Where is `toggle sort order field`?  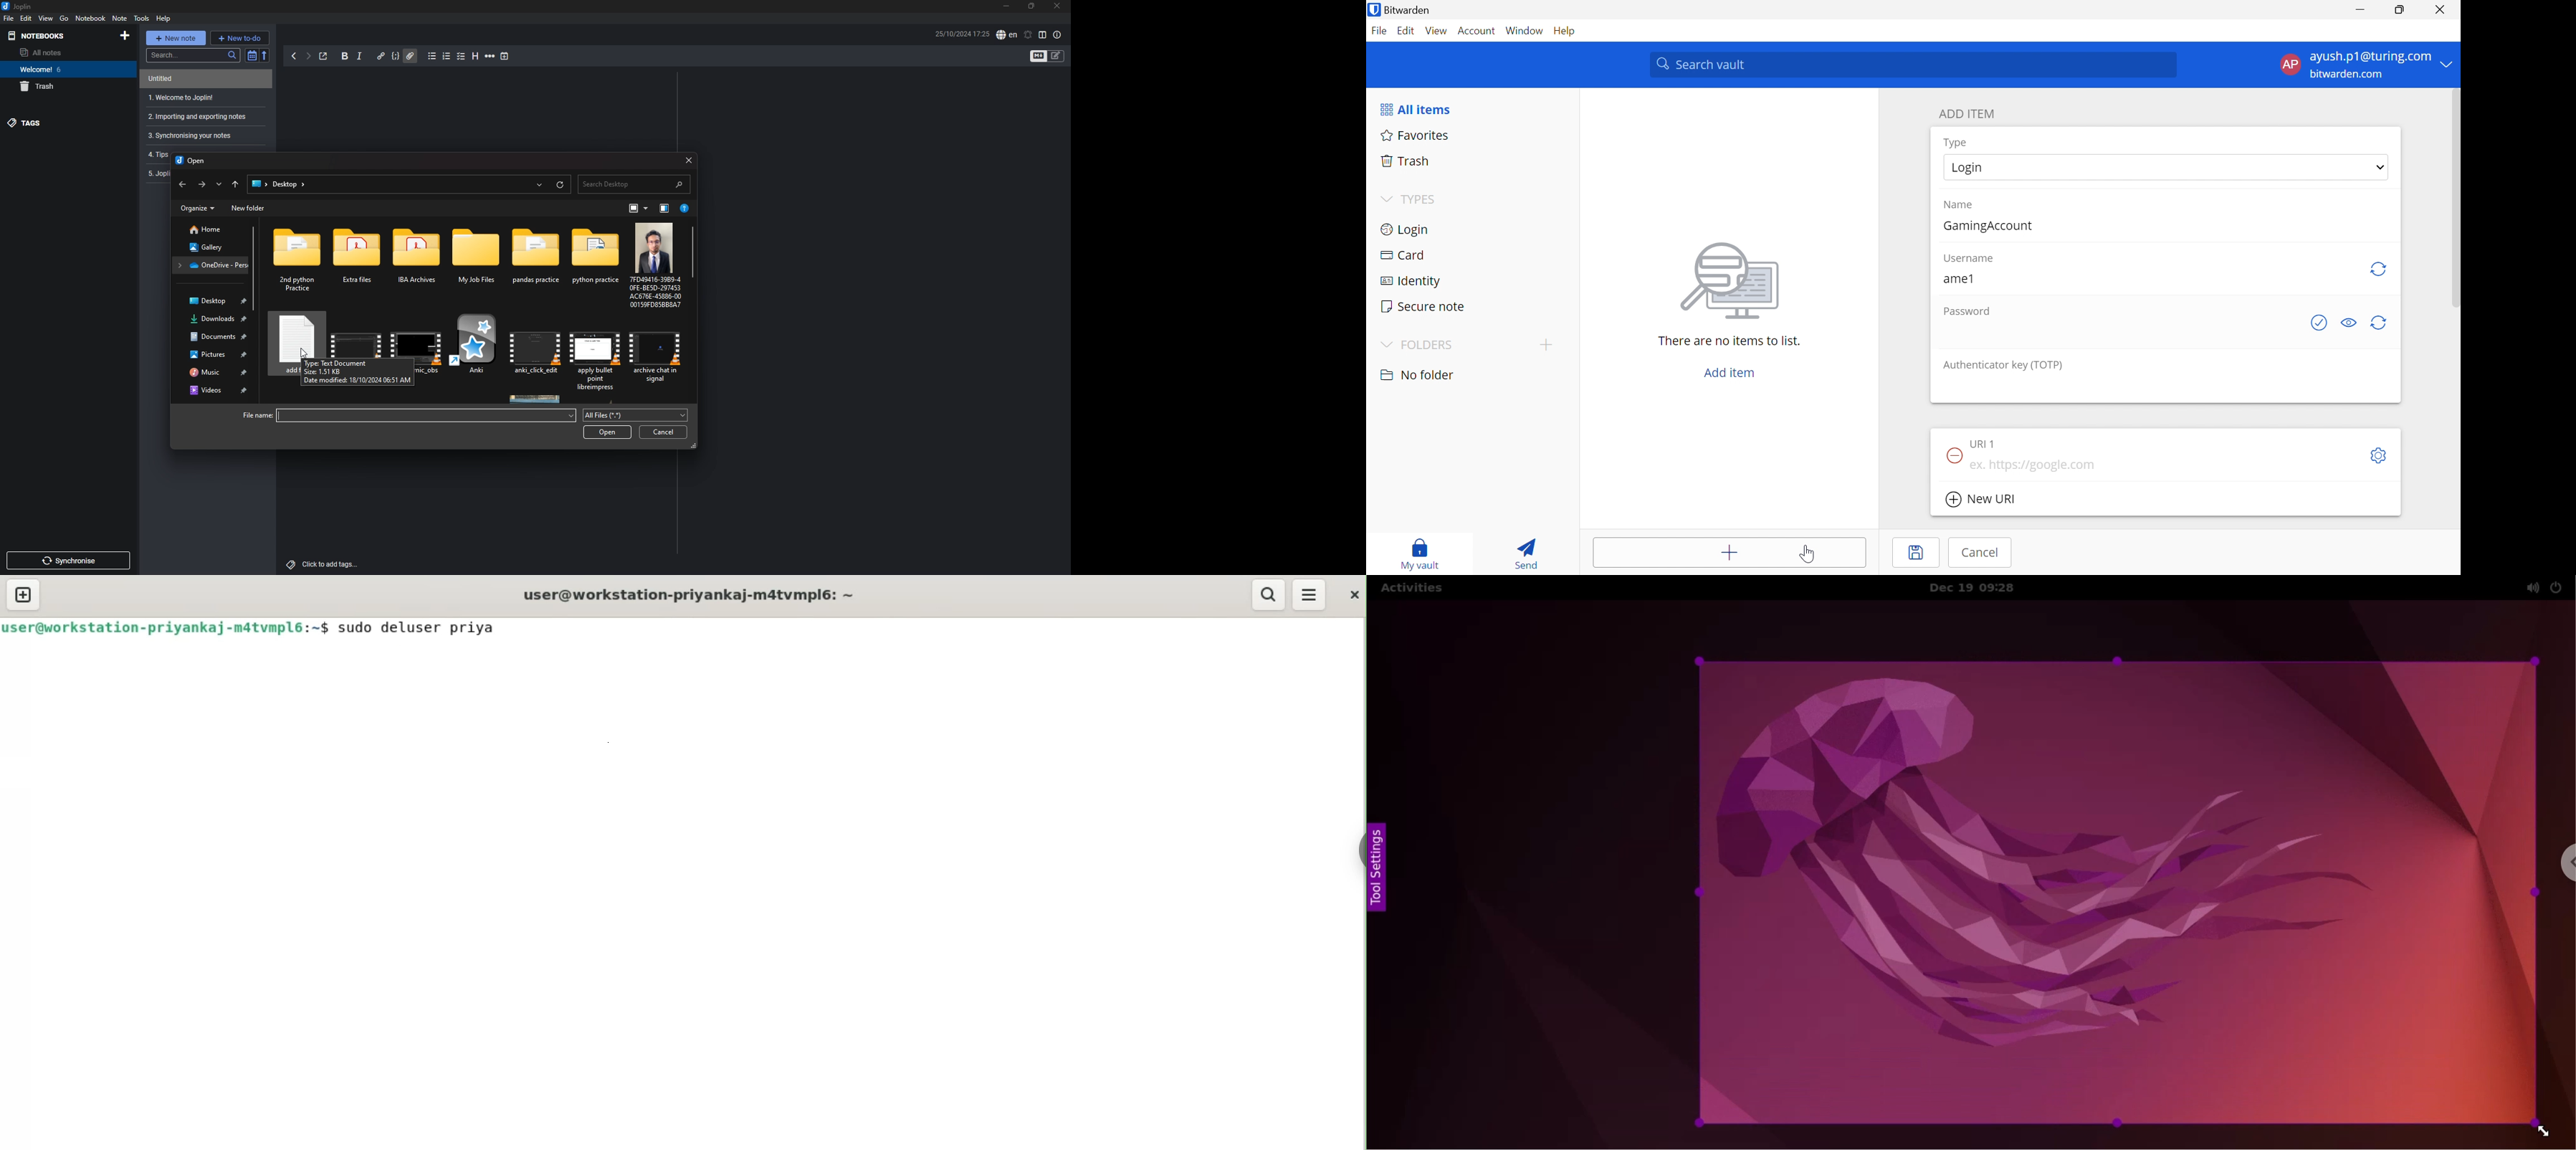
toggle sort order field is located at coordinates (252, 55).